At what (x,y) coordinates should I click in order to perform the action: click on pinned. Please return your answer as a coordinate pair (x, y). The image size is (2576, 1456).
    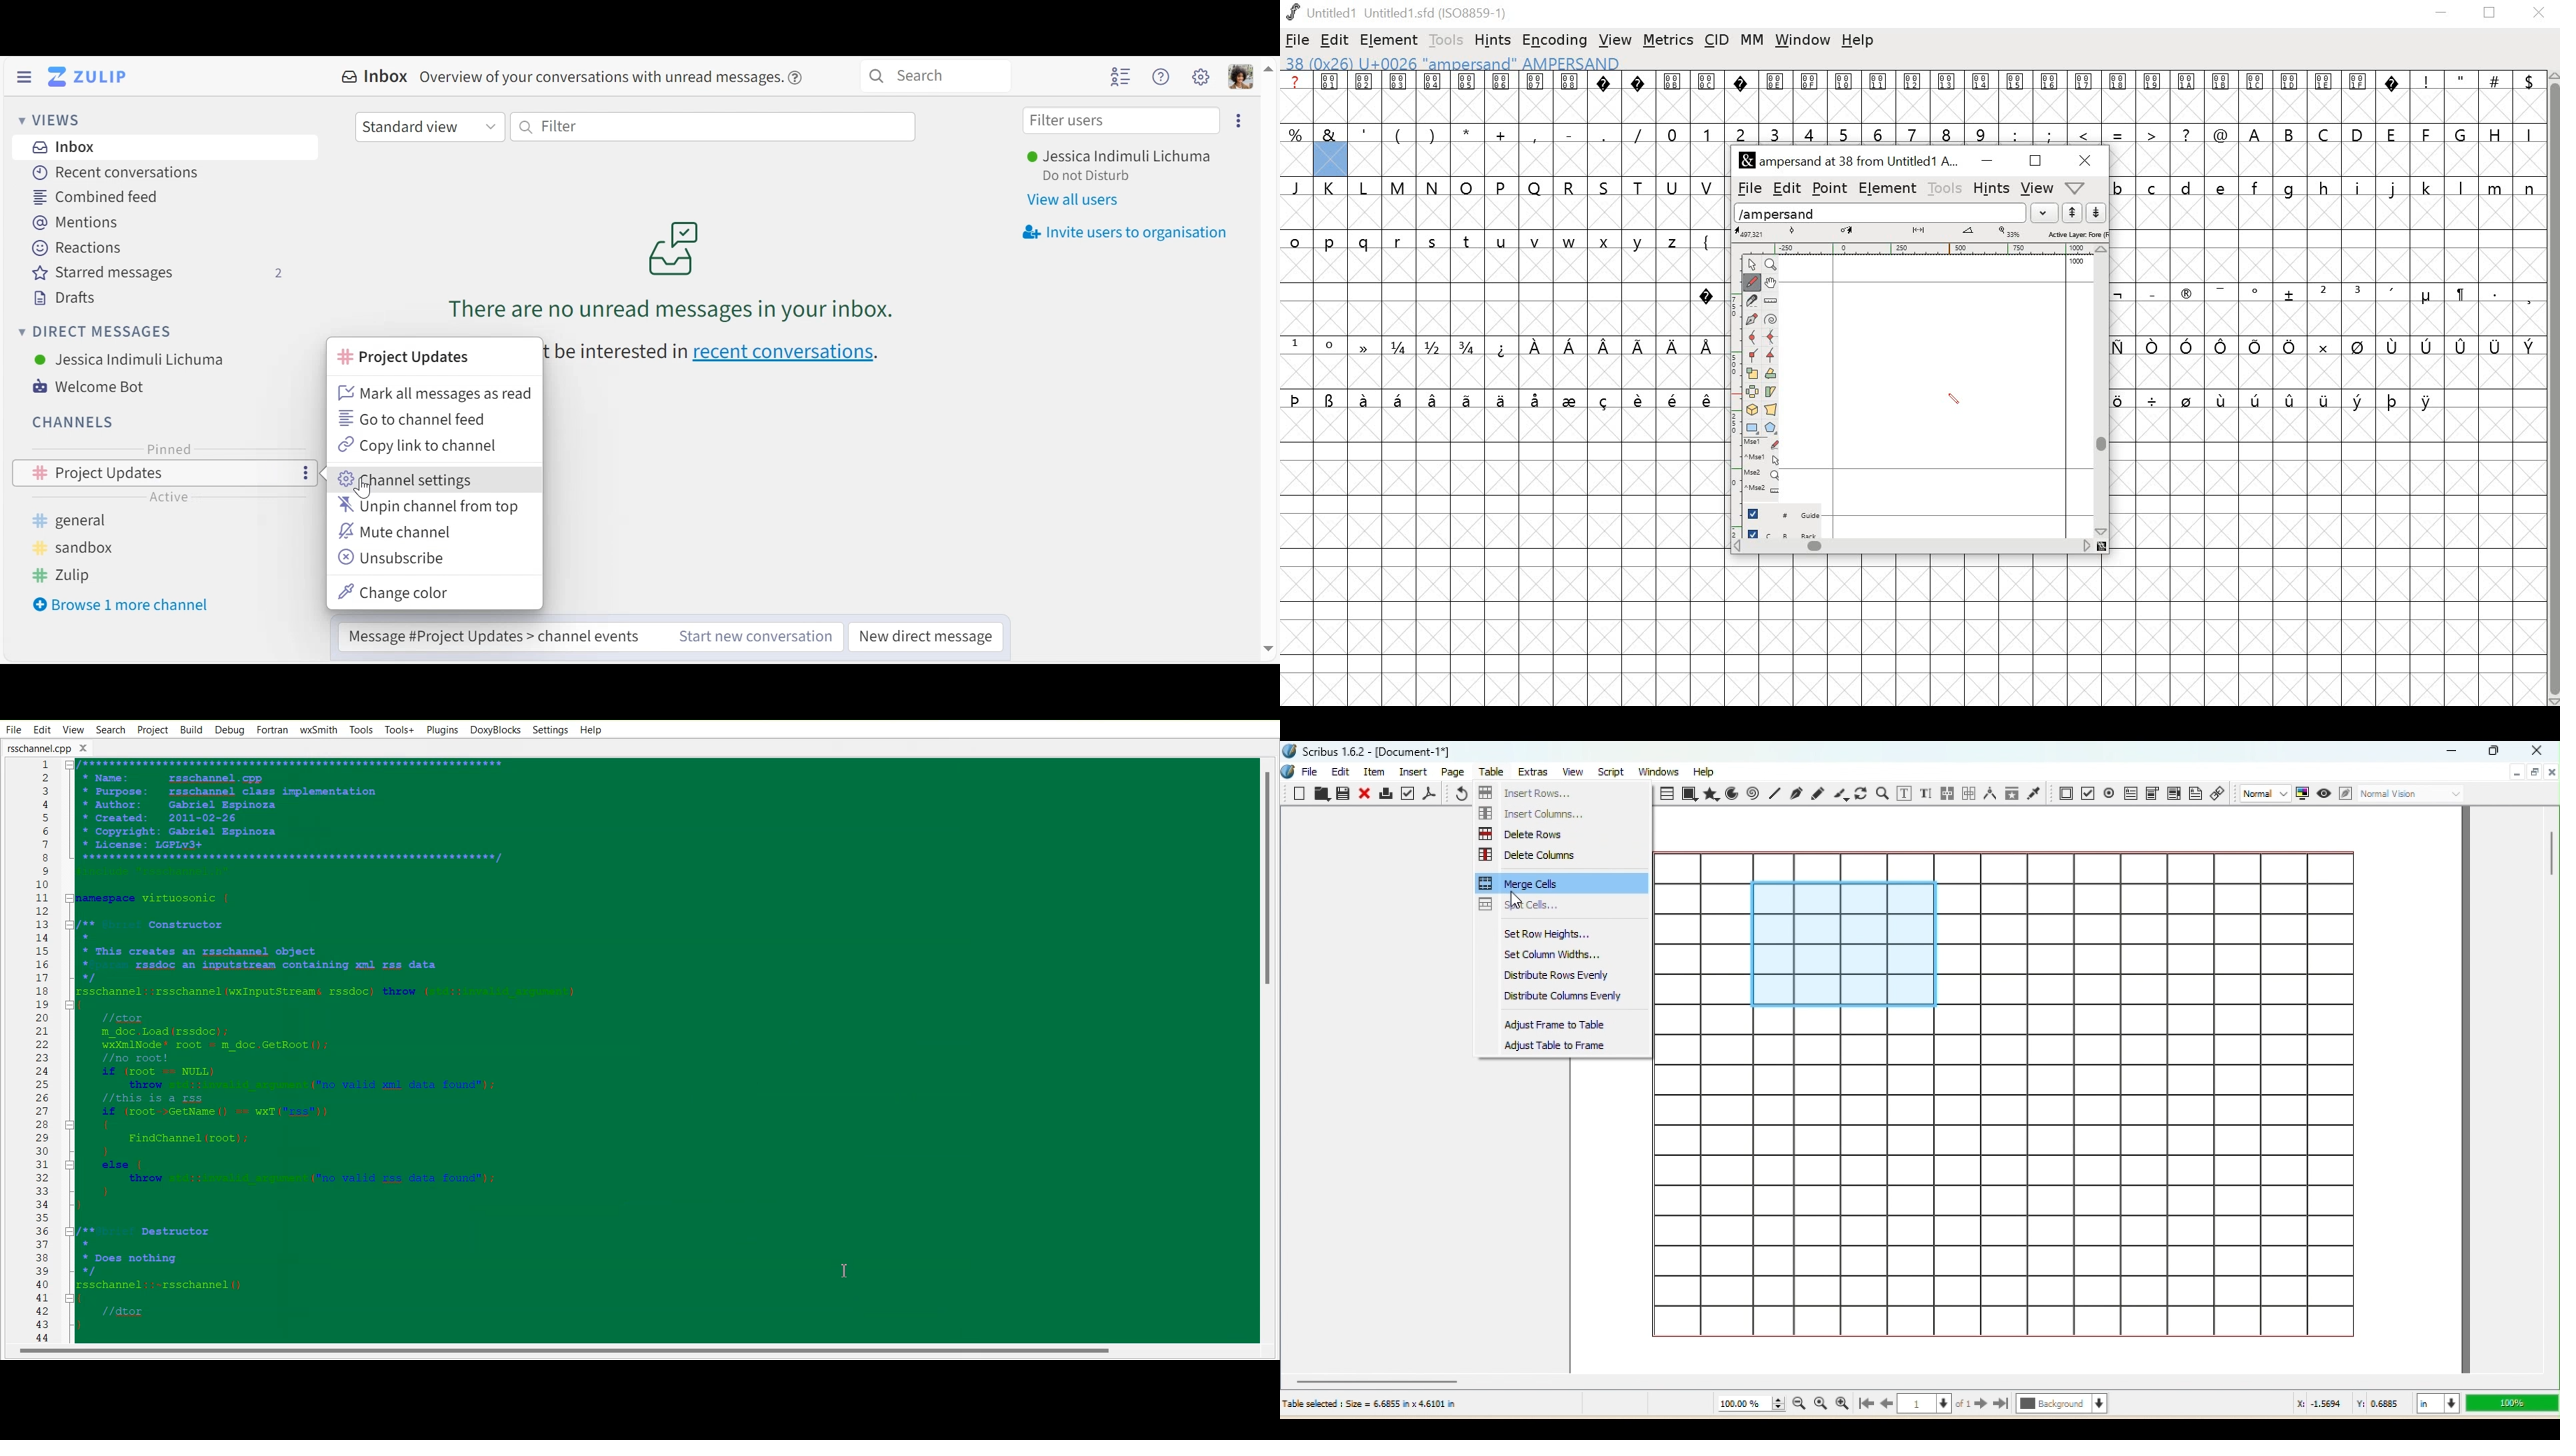
    Looking at the image, I should click on (170, 449).